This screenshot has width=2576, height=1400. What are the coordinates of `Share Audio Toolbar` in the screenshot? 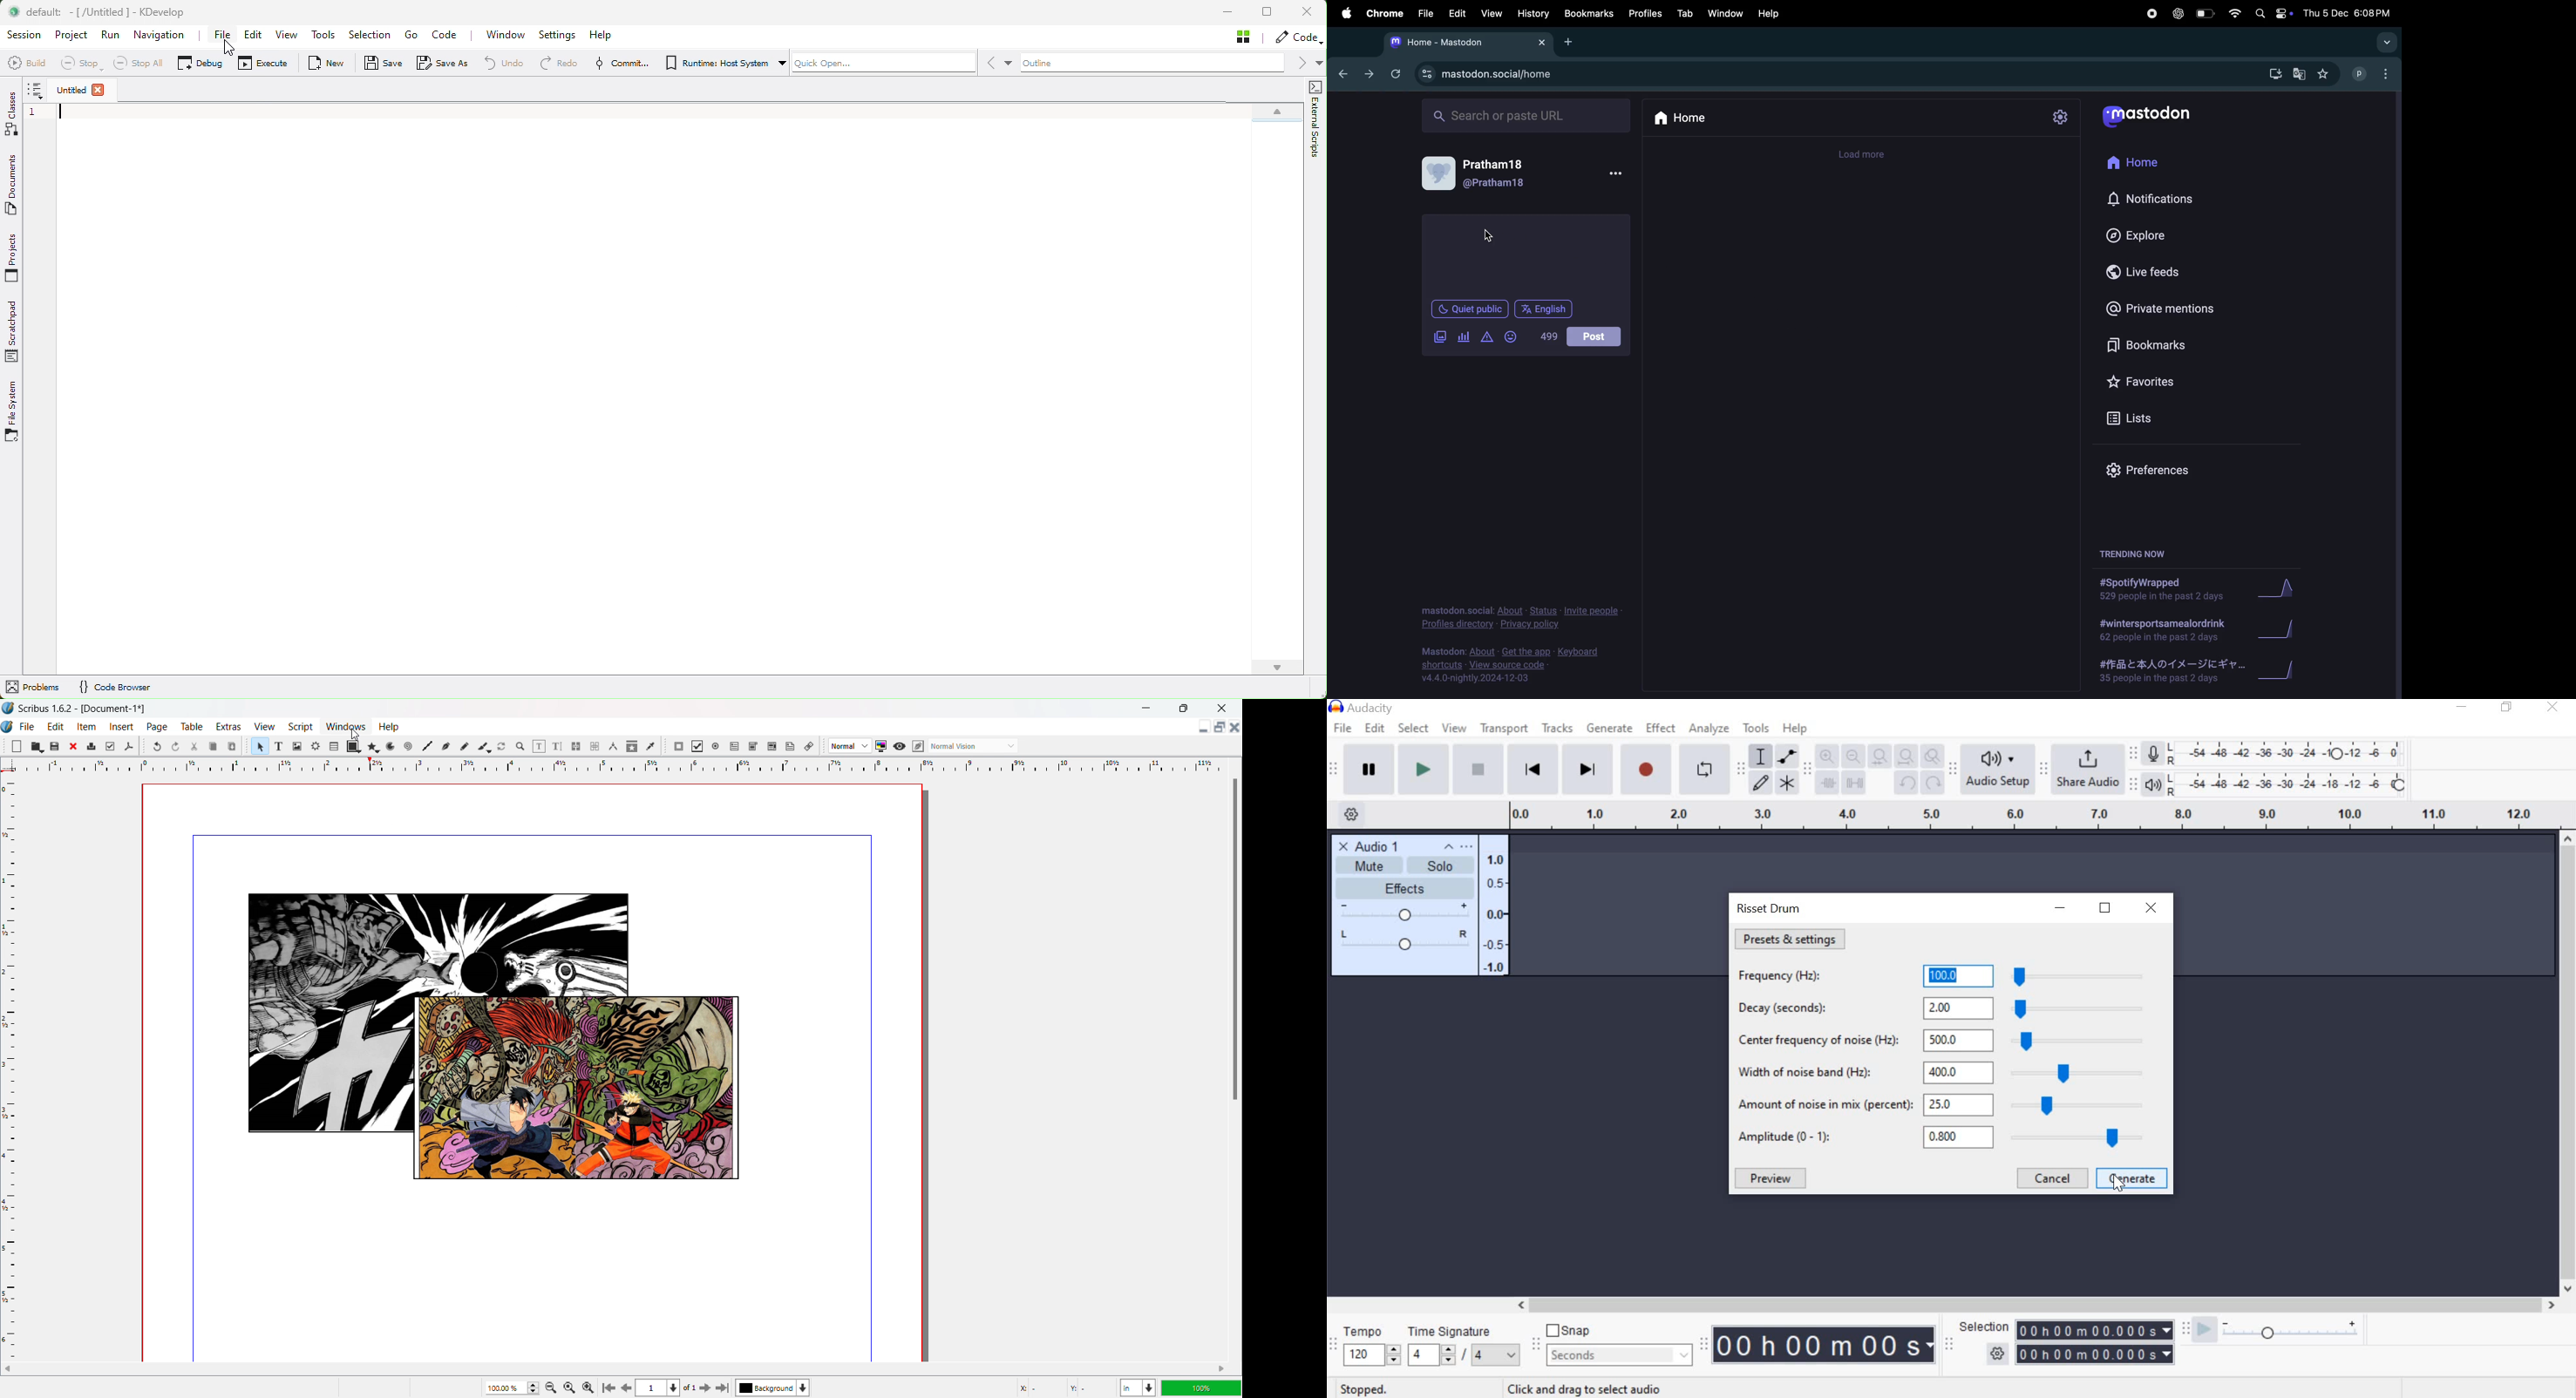 It's located at (2042, 769).